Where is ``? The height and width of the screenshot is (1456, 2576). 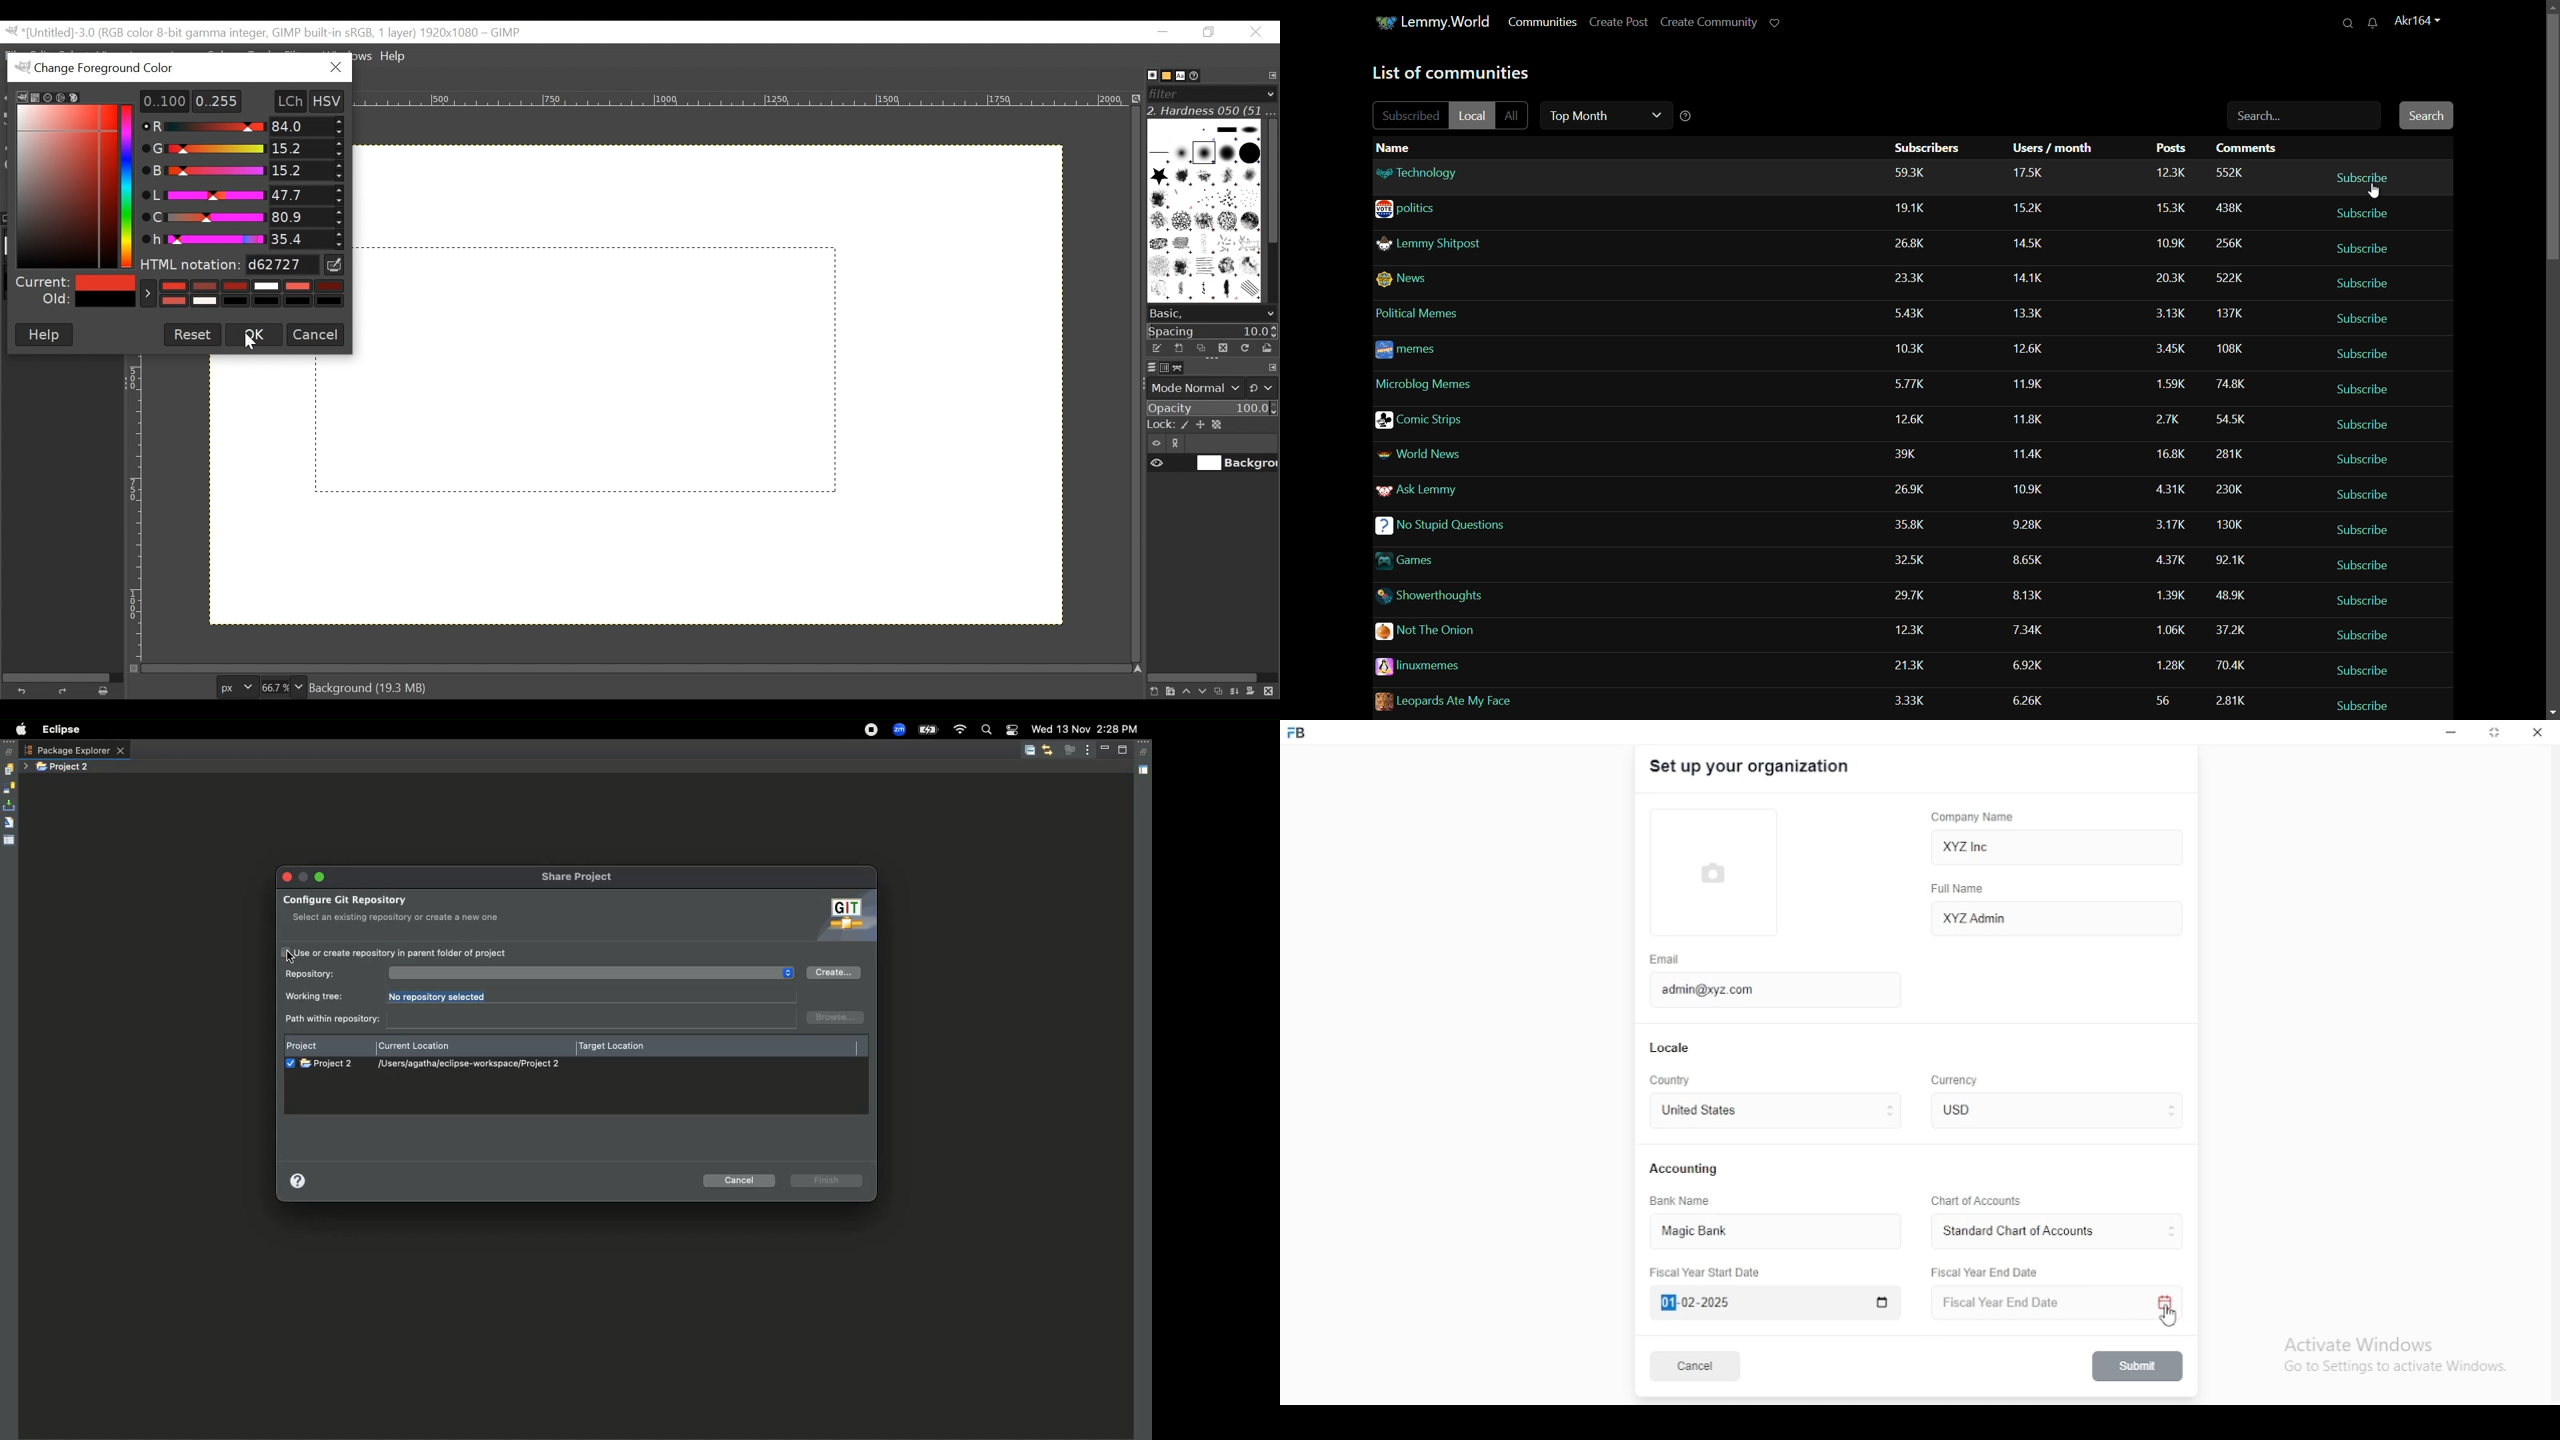
 is located at coordinates (2034, 312).